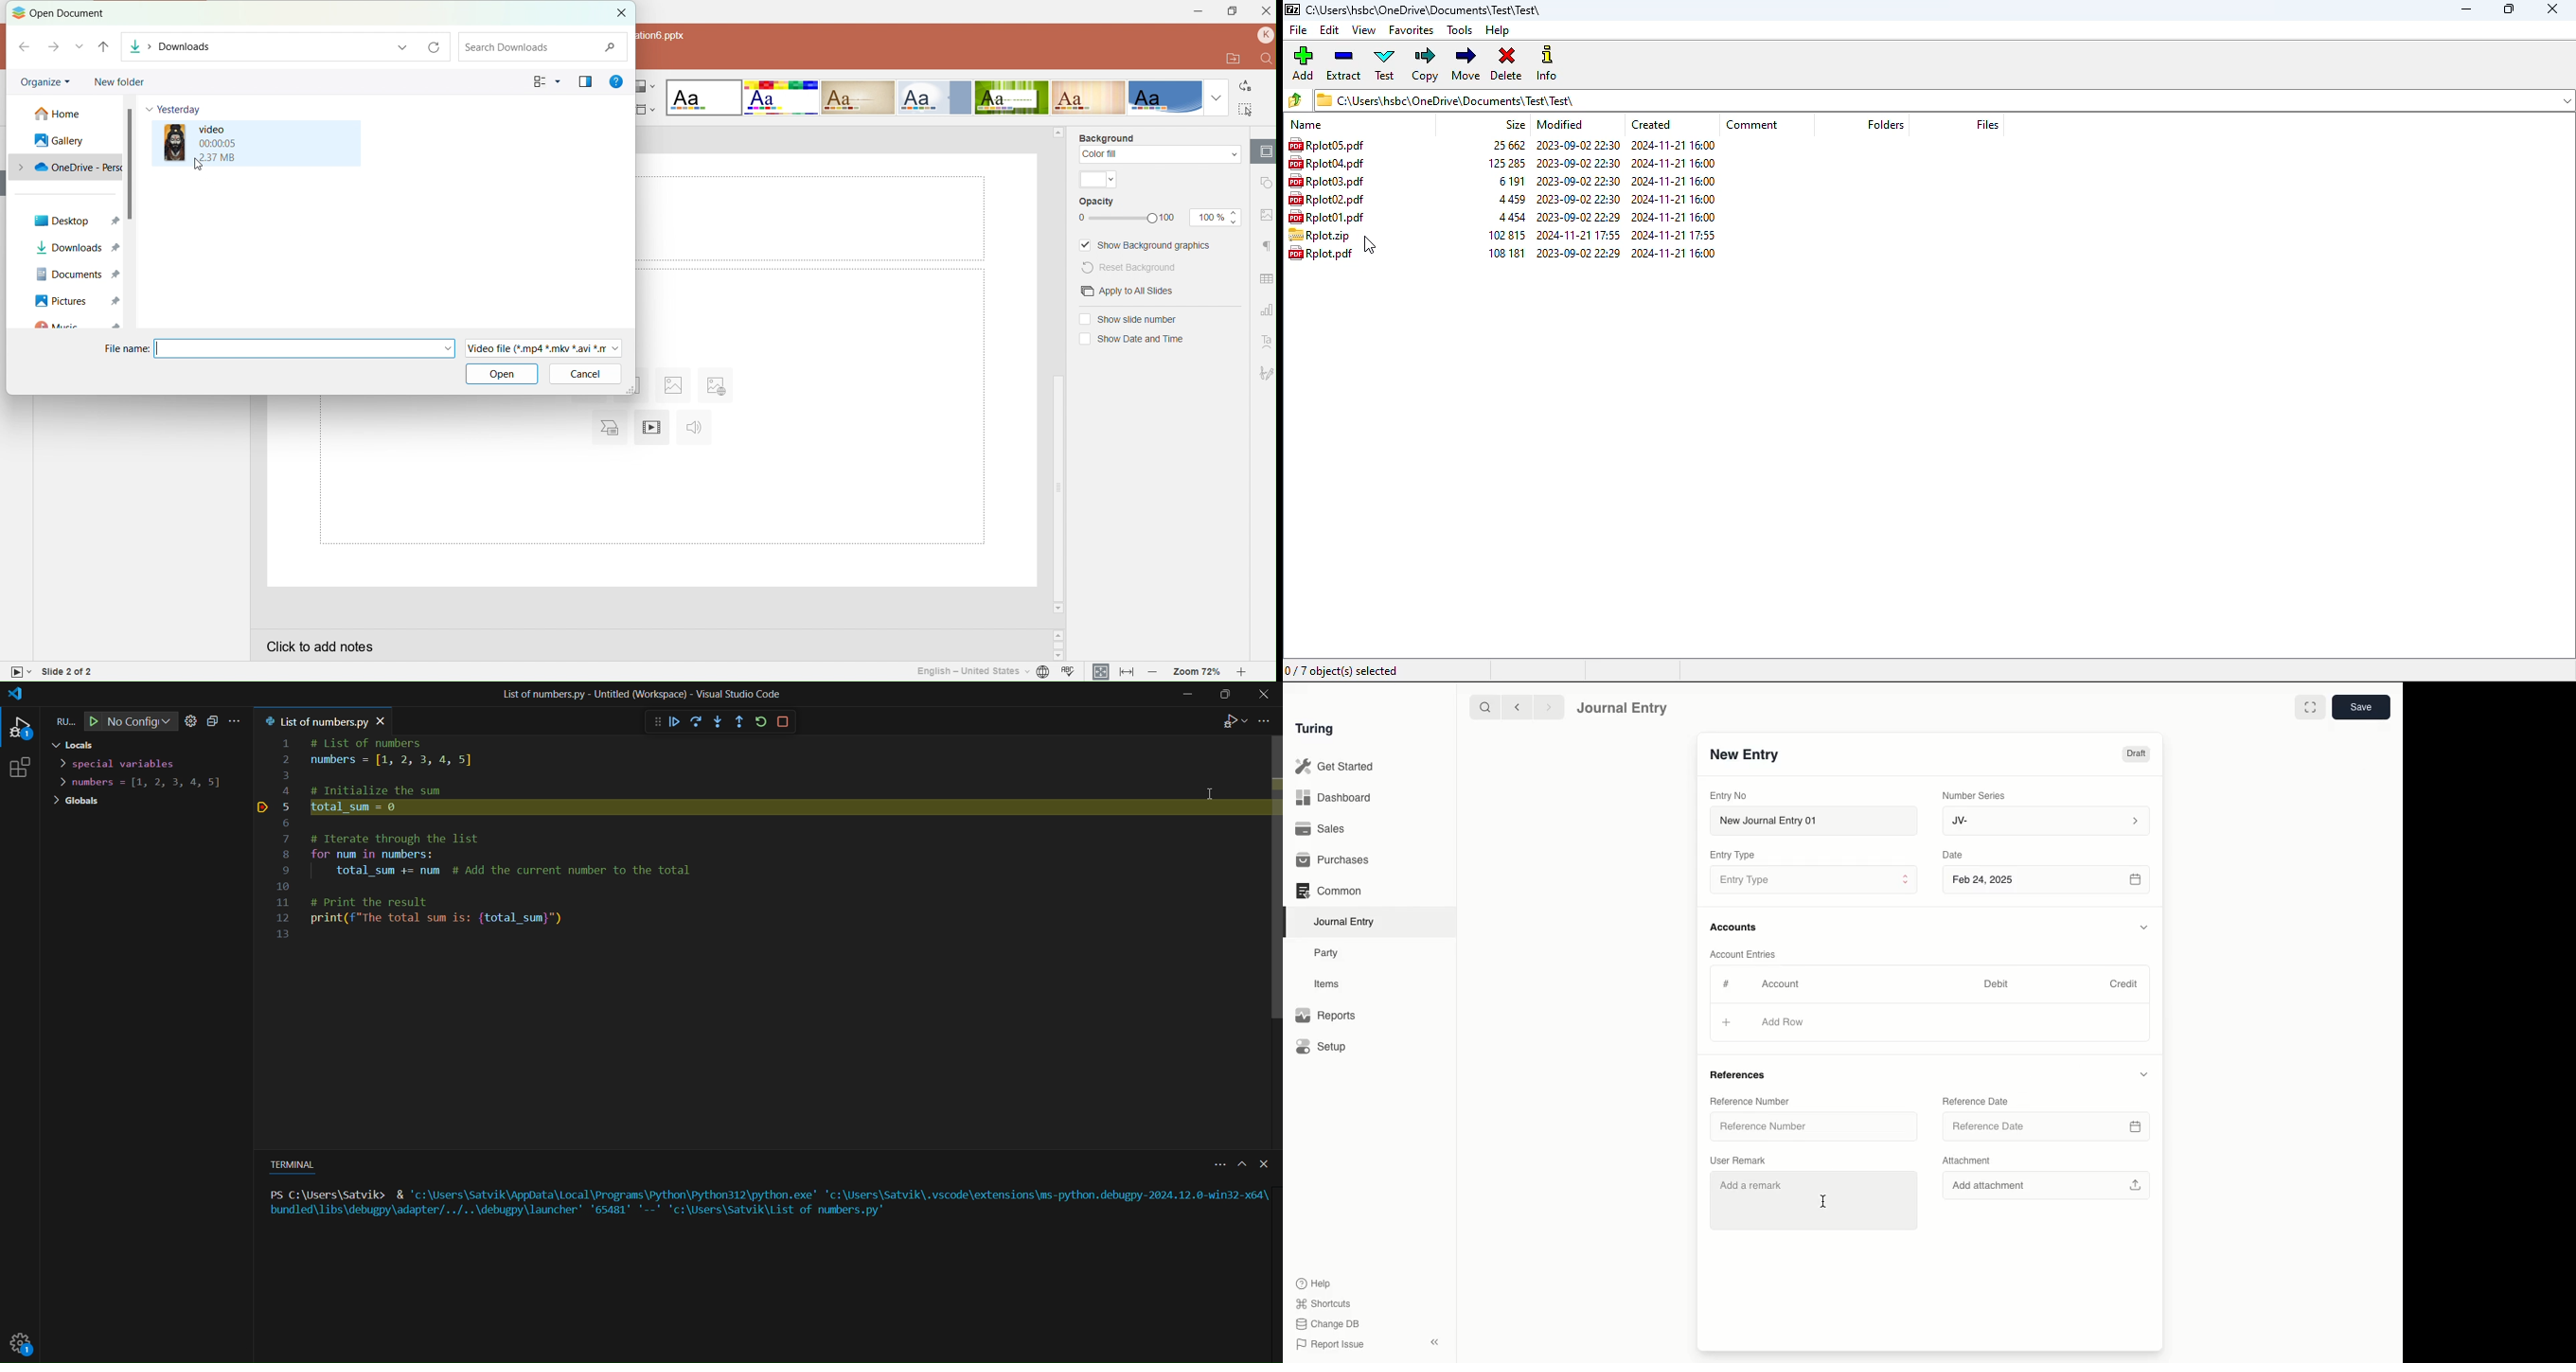  What do you see at coordinates (2047, 1185) in the screenshot?
I see `Add attachment` at bounding box center [2047, 1185].